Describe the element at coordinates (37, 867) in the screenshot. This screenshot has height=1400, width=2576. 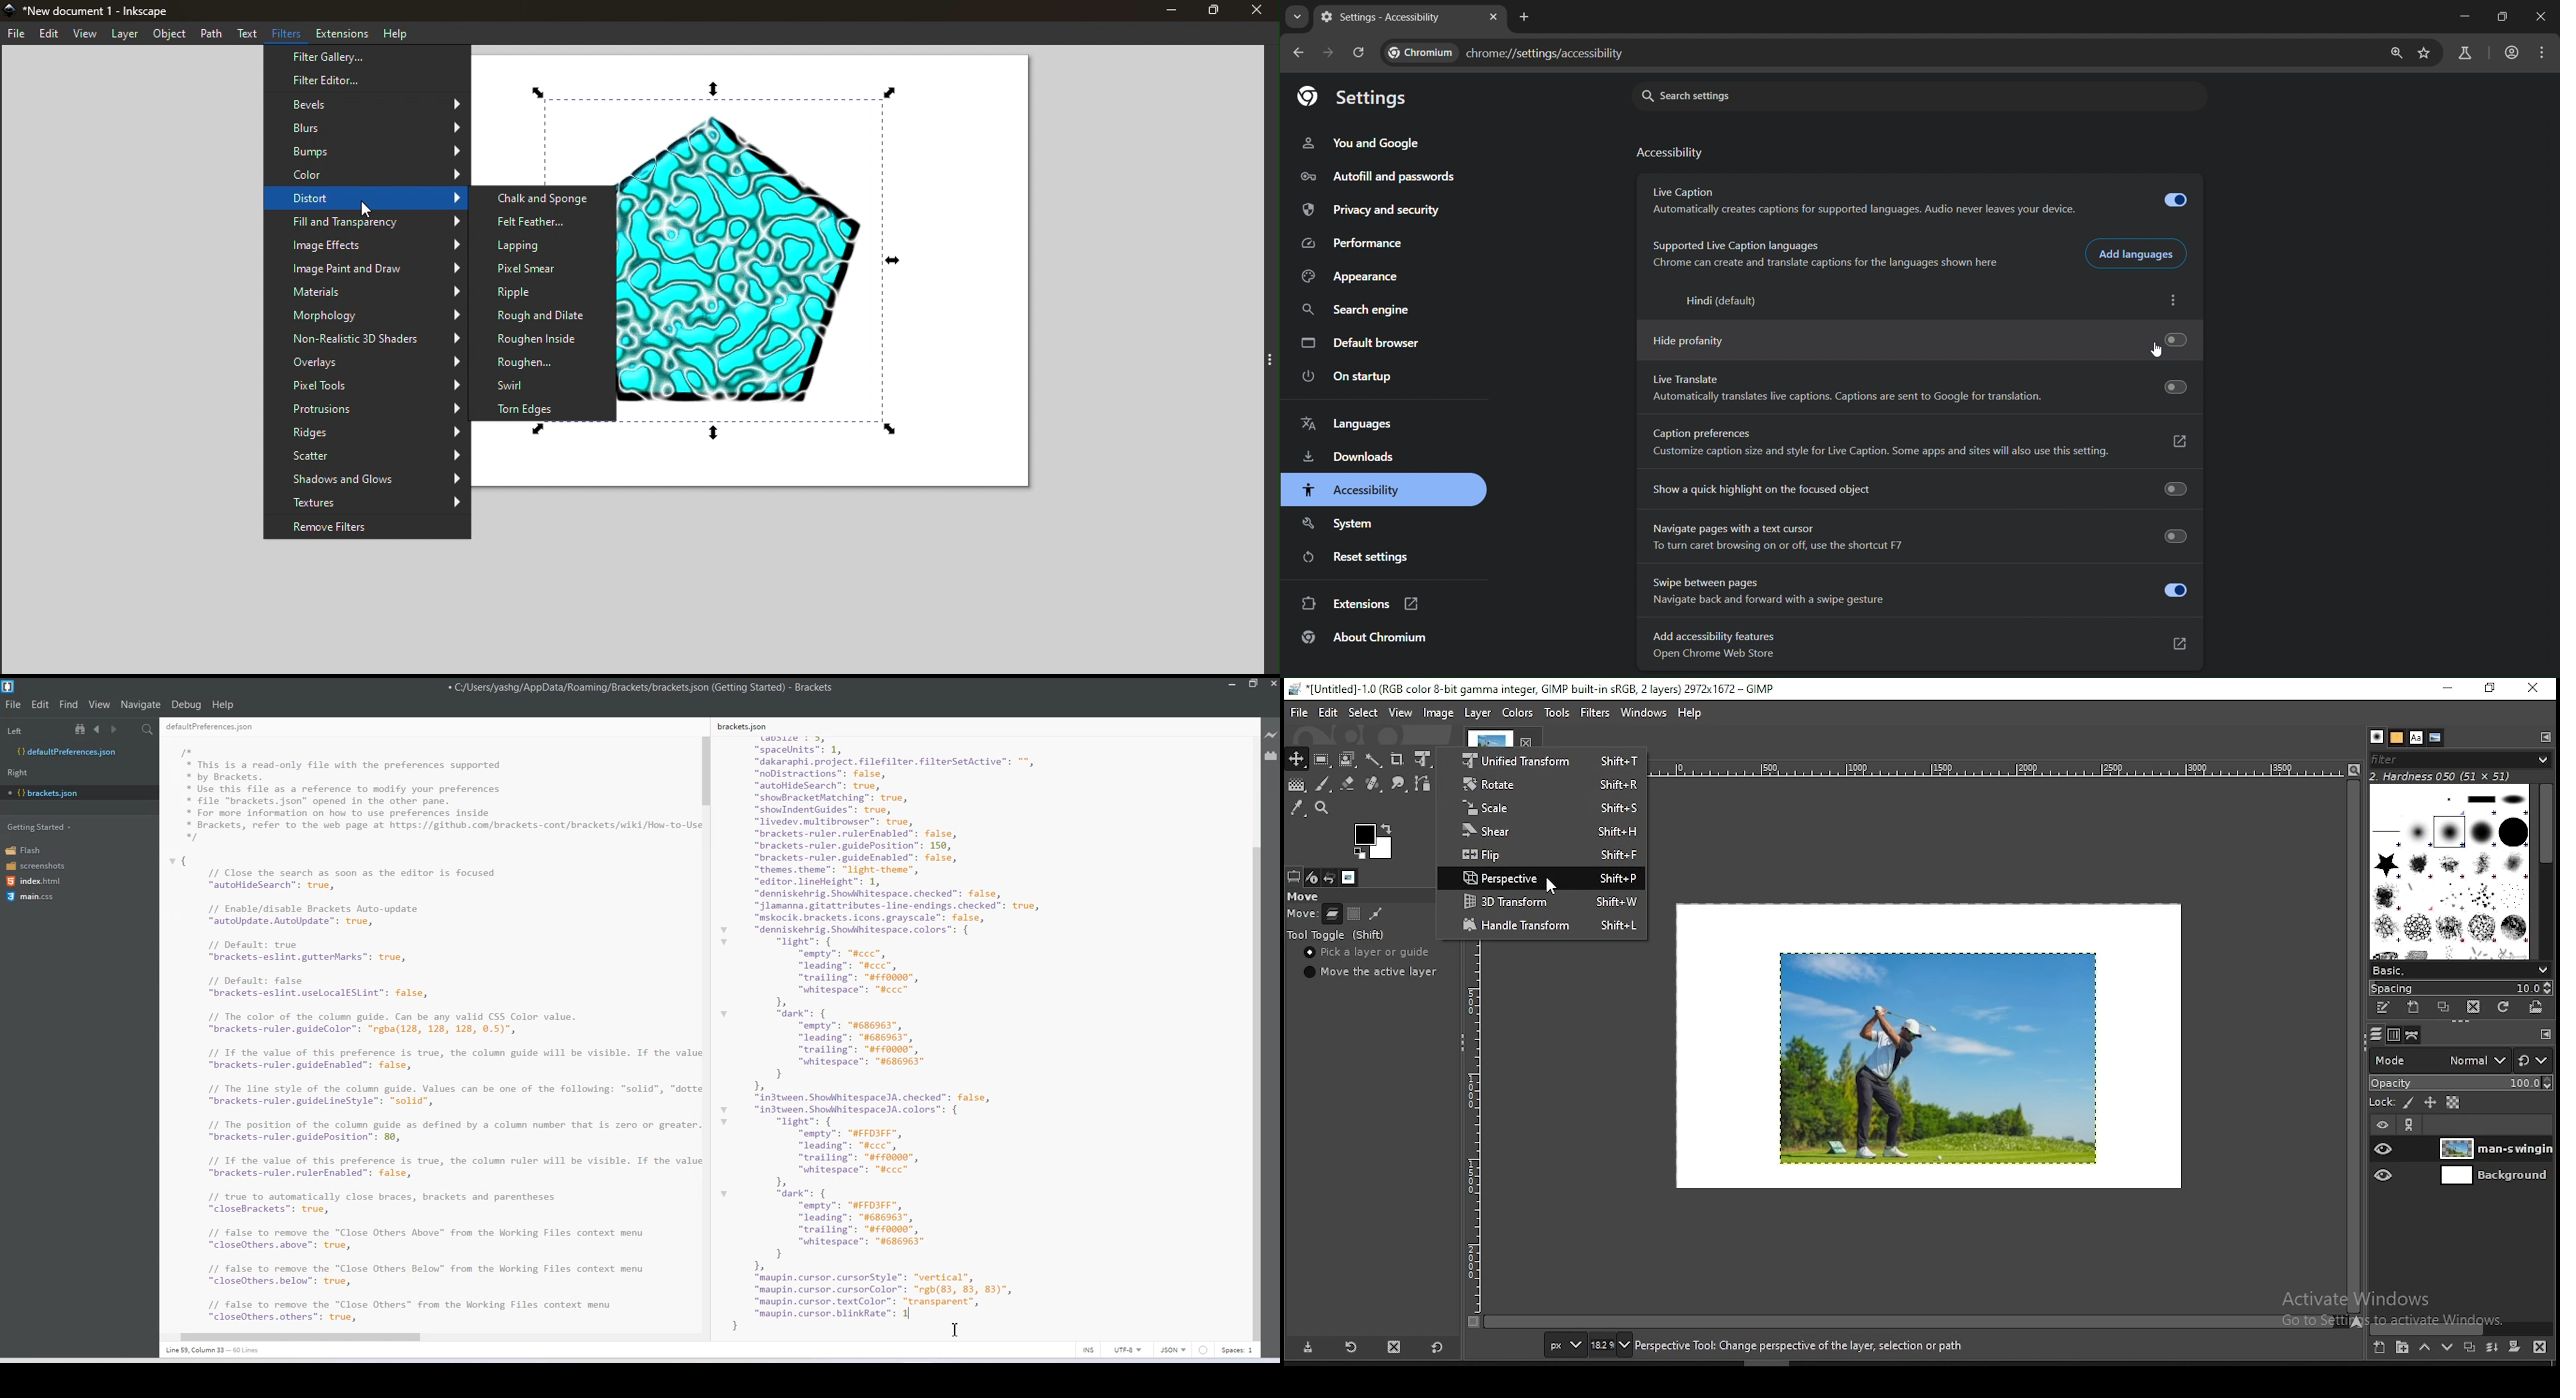
I see `screenshots` at that location.